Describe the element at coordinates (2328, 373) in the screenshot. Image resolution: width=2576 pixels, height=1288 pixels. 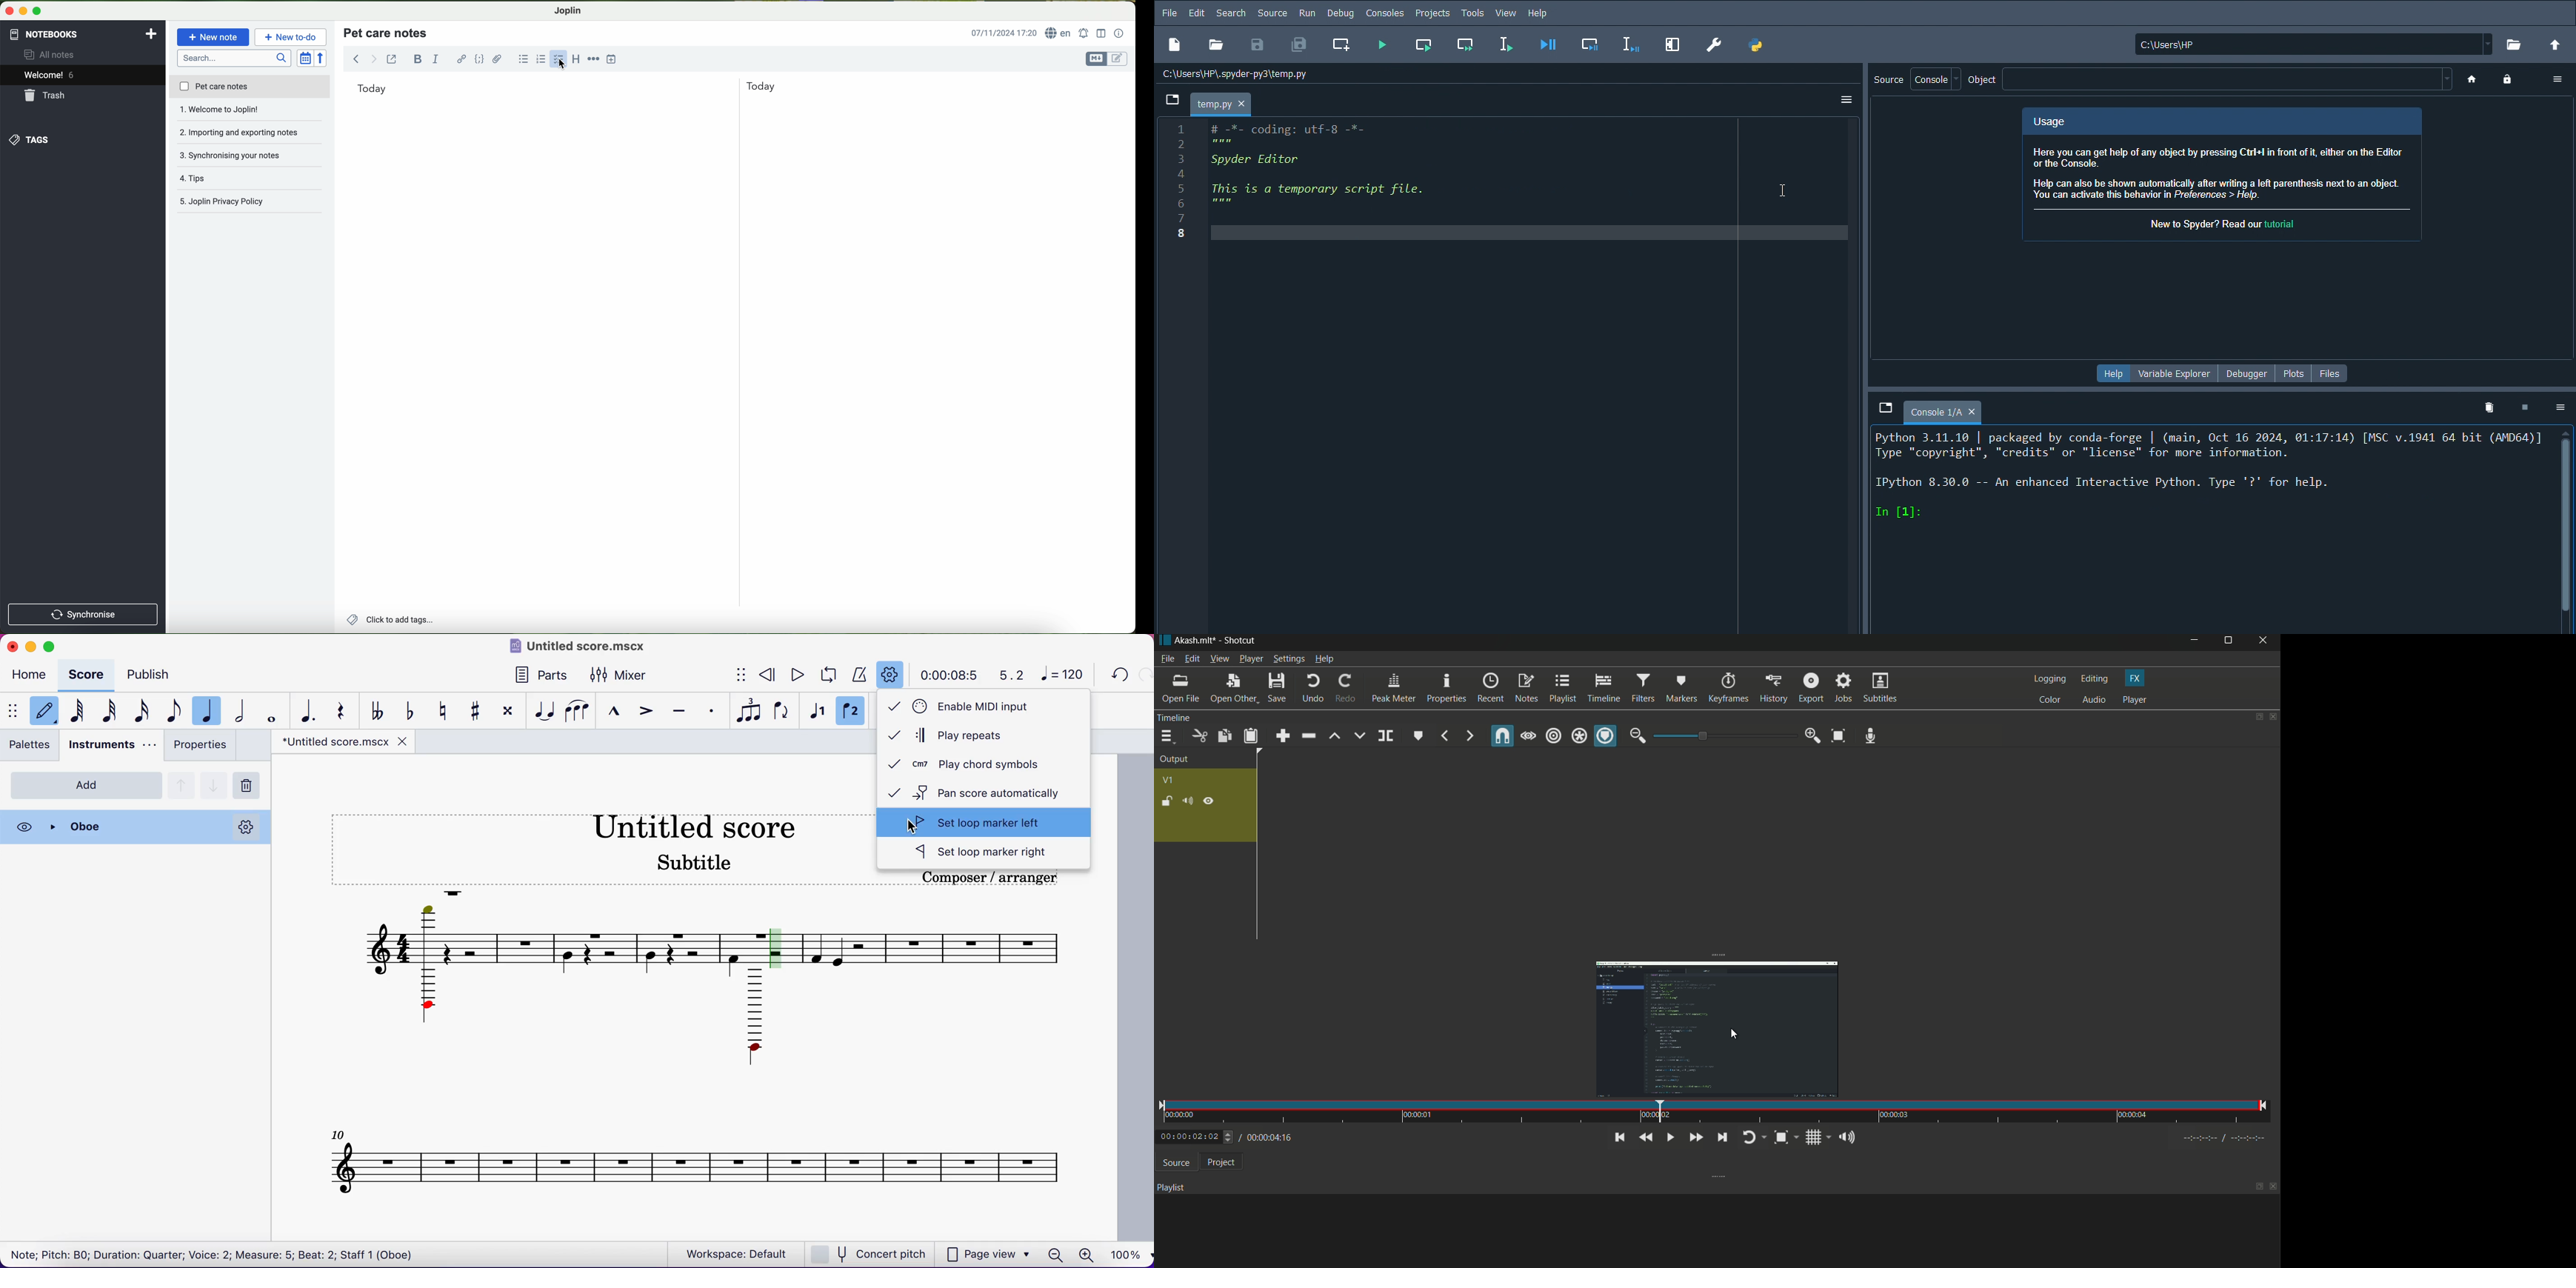
I see `Files` at that location.